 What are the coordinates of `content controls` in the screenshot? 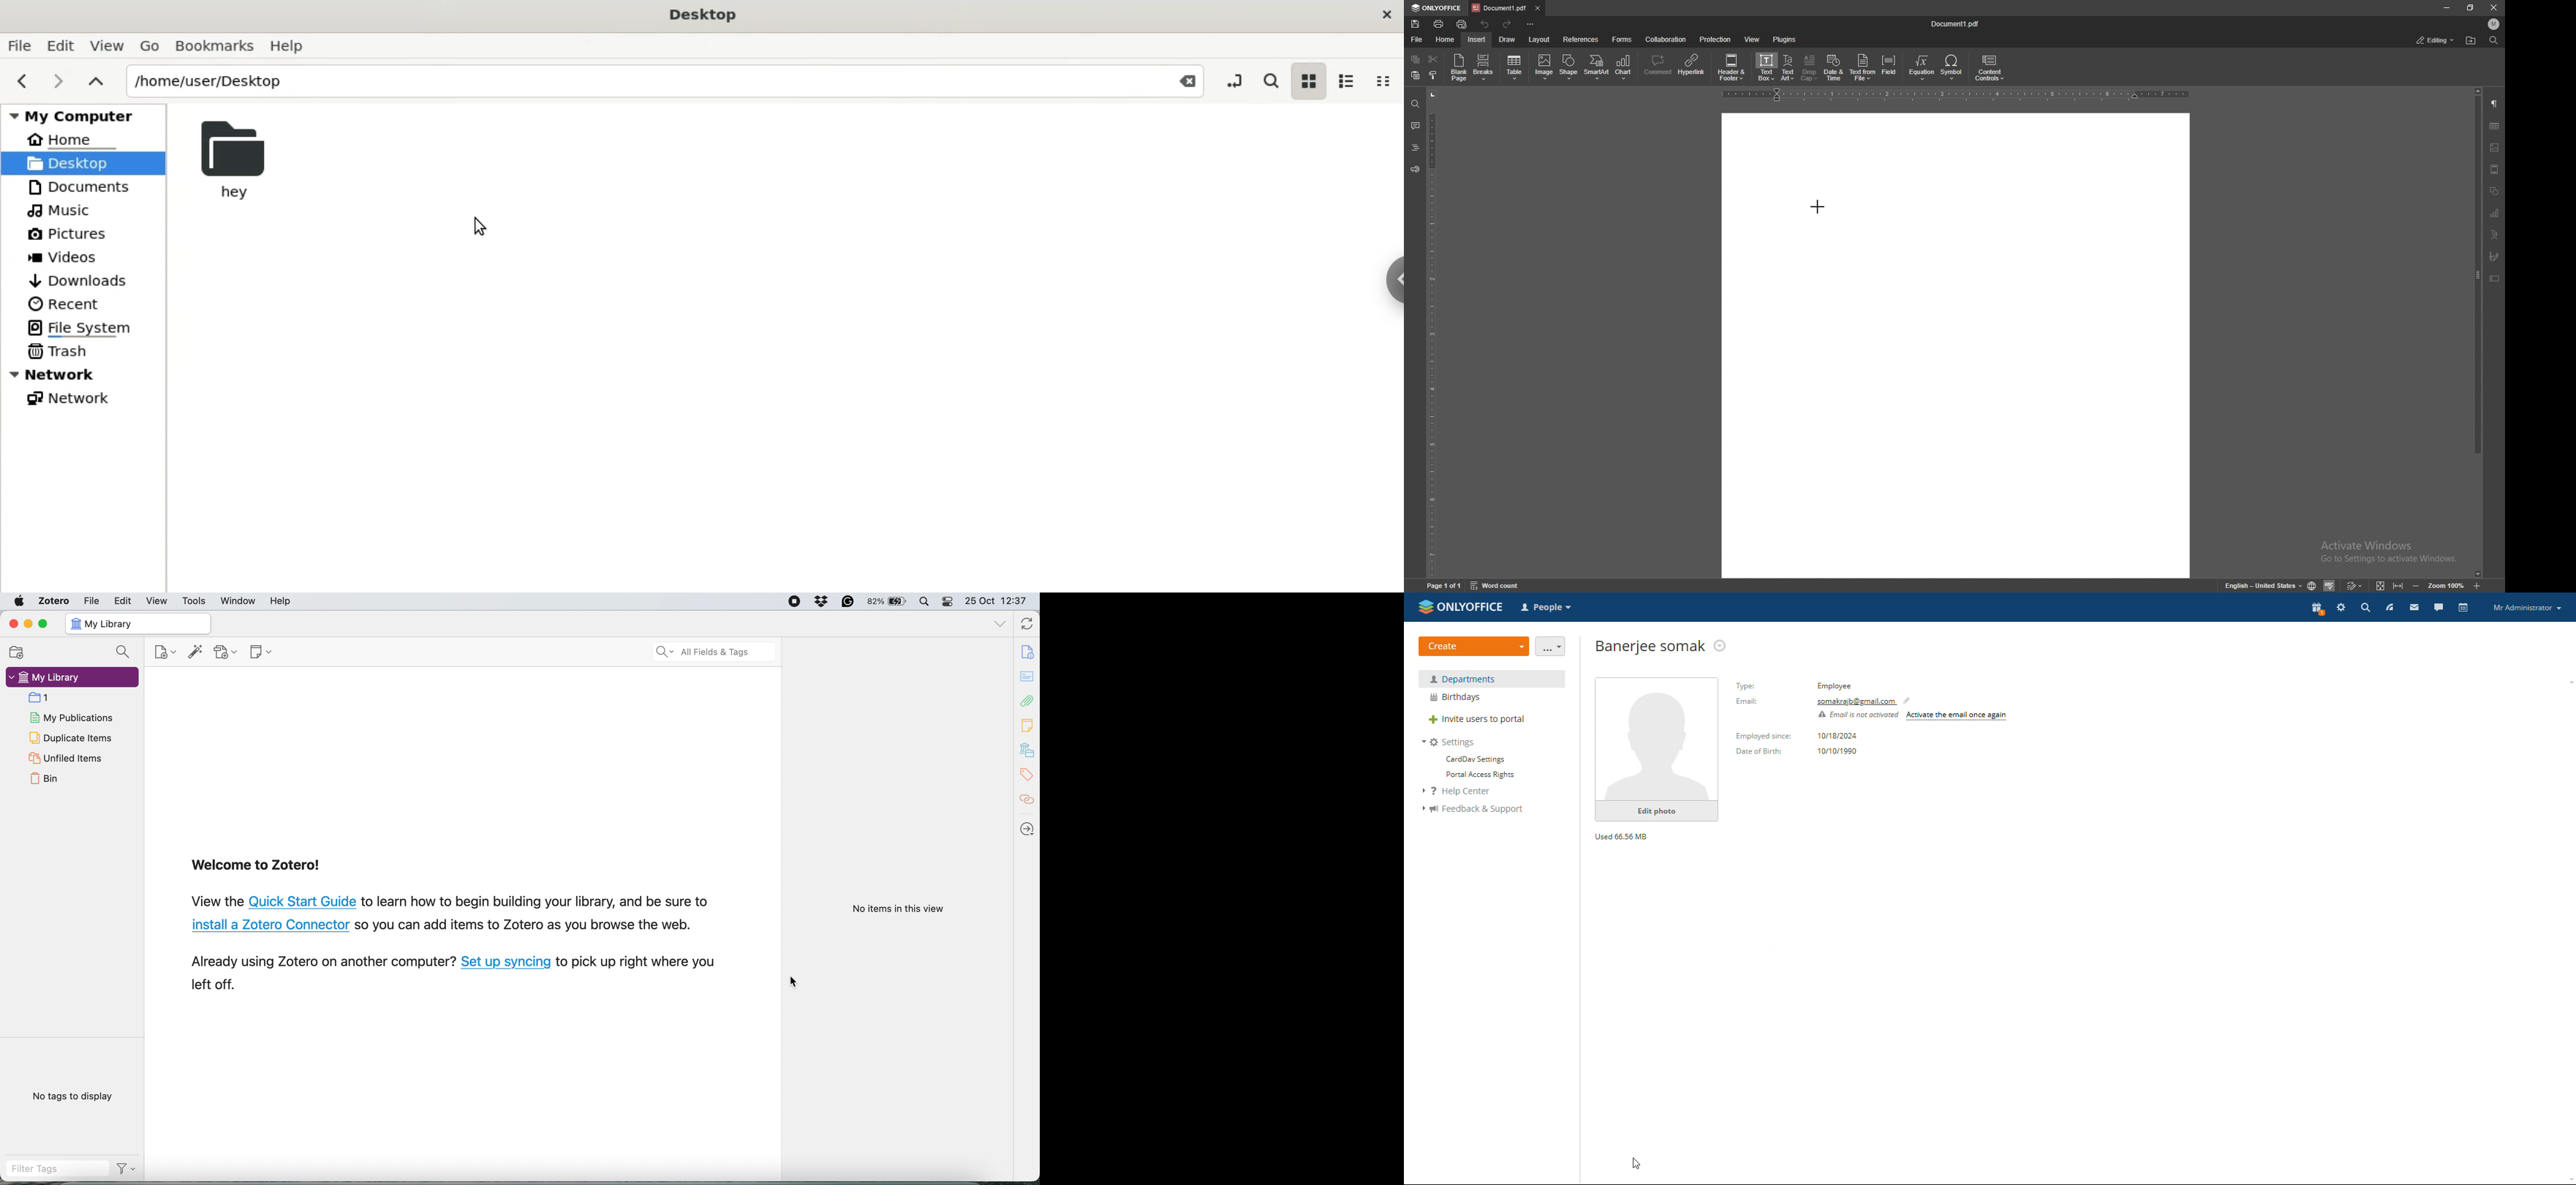 It's located at (1989, 68).